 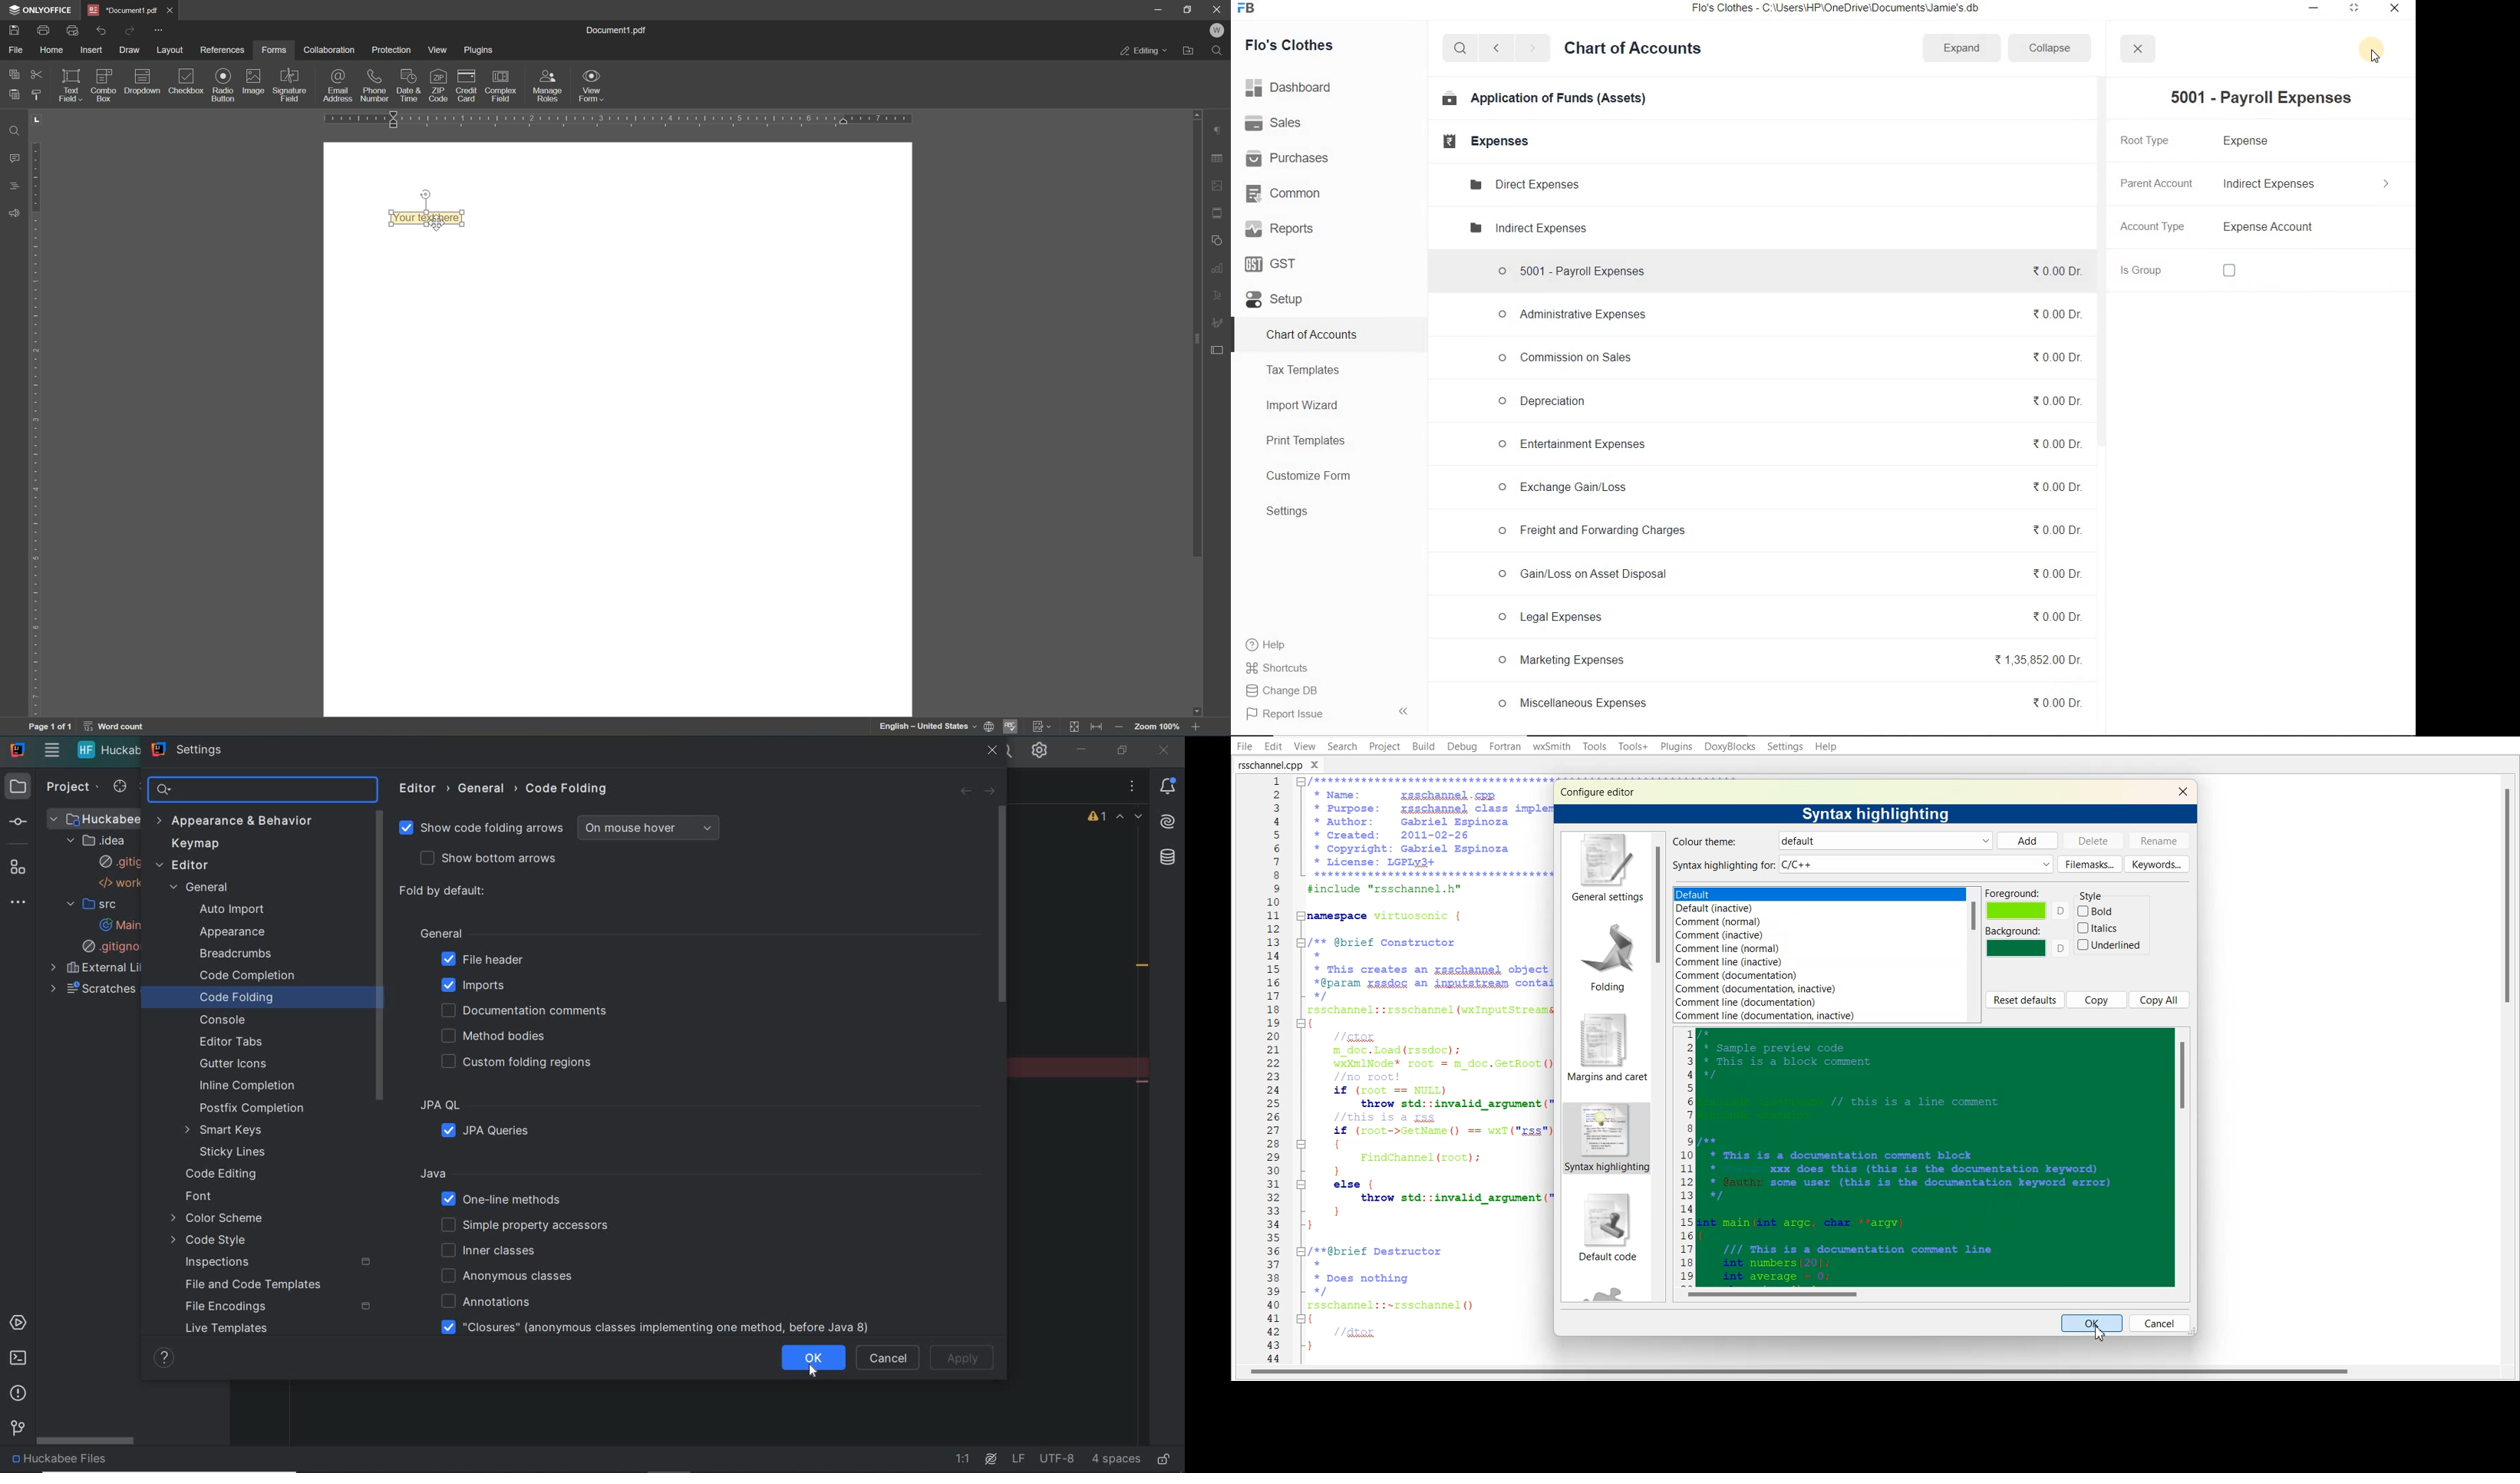 I want to click on Indirect expenses, so click(x=1526, y=229).